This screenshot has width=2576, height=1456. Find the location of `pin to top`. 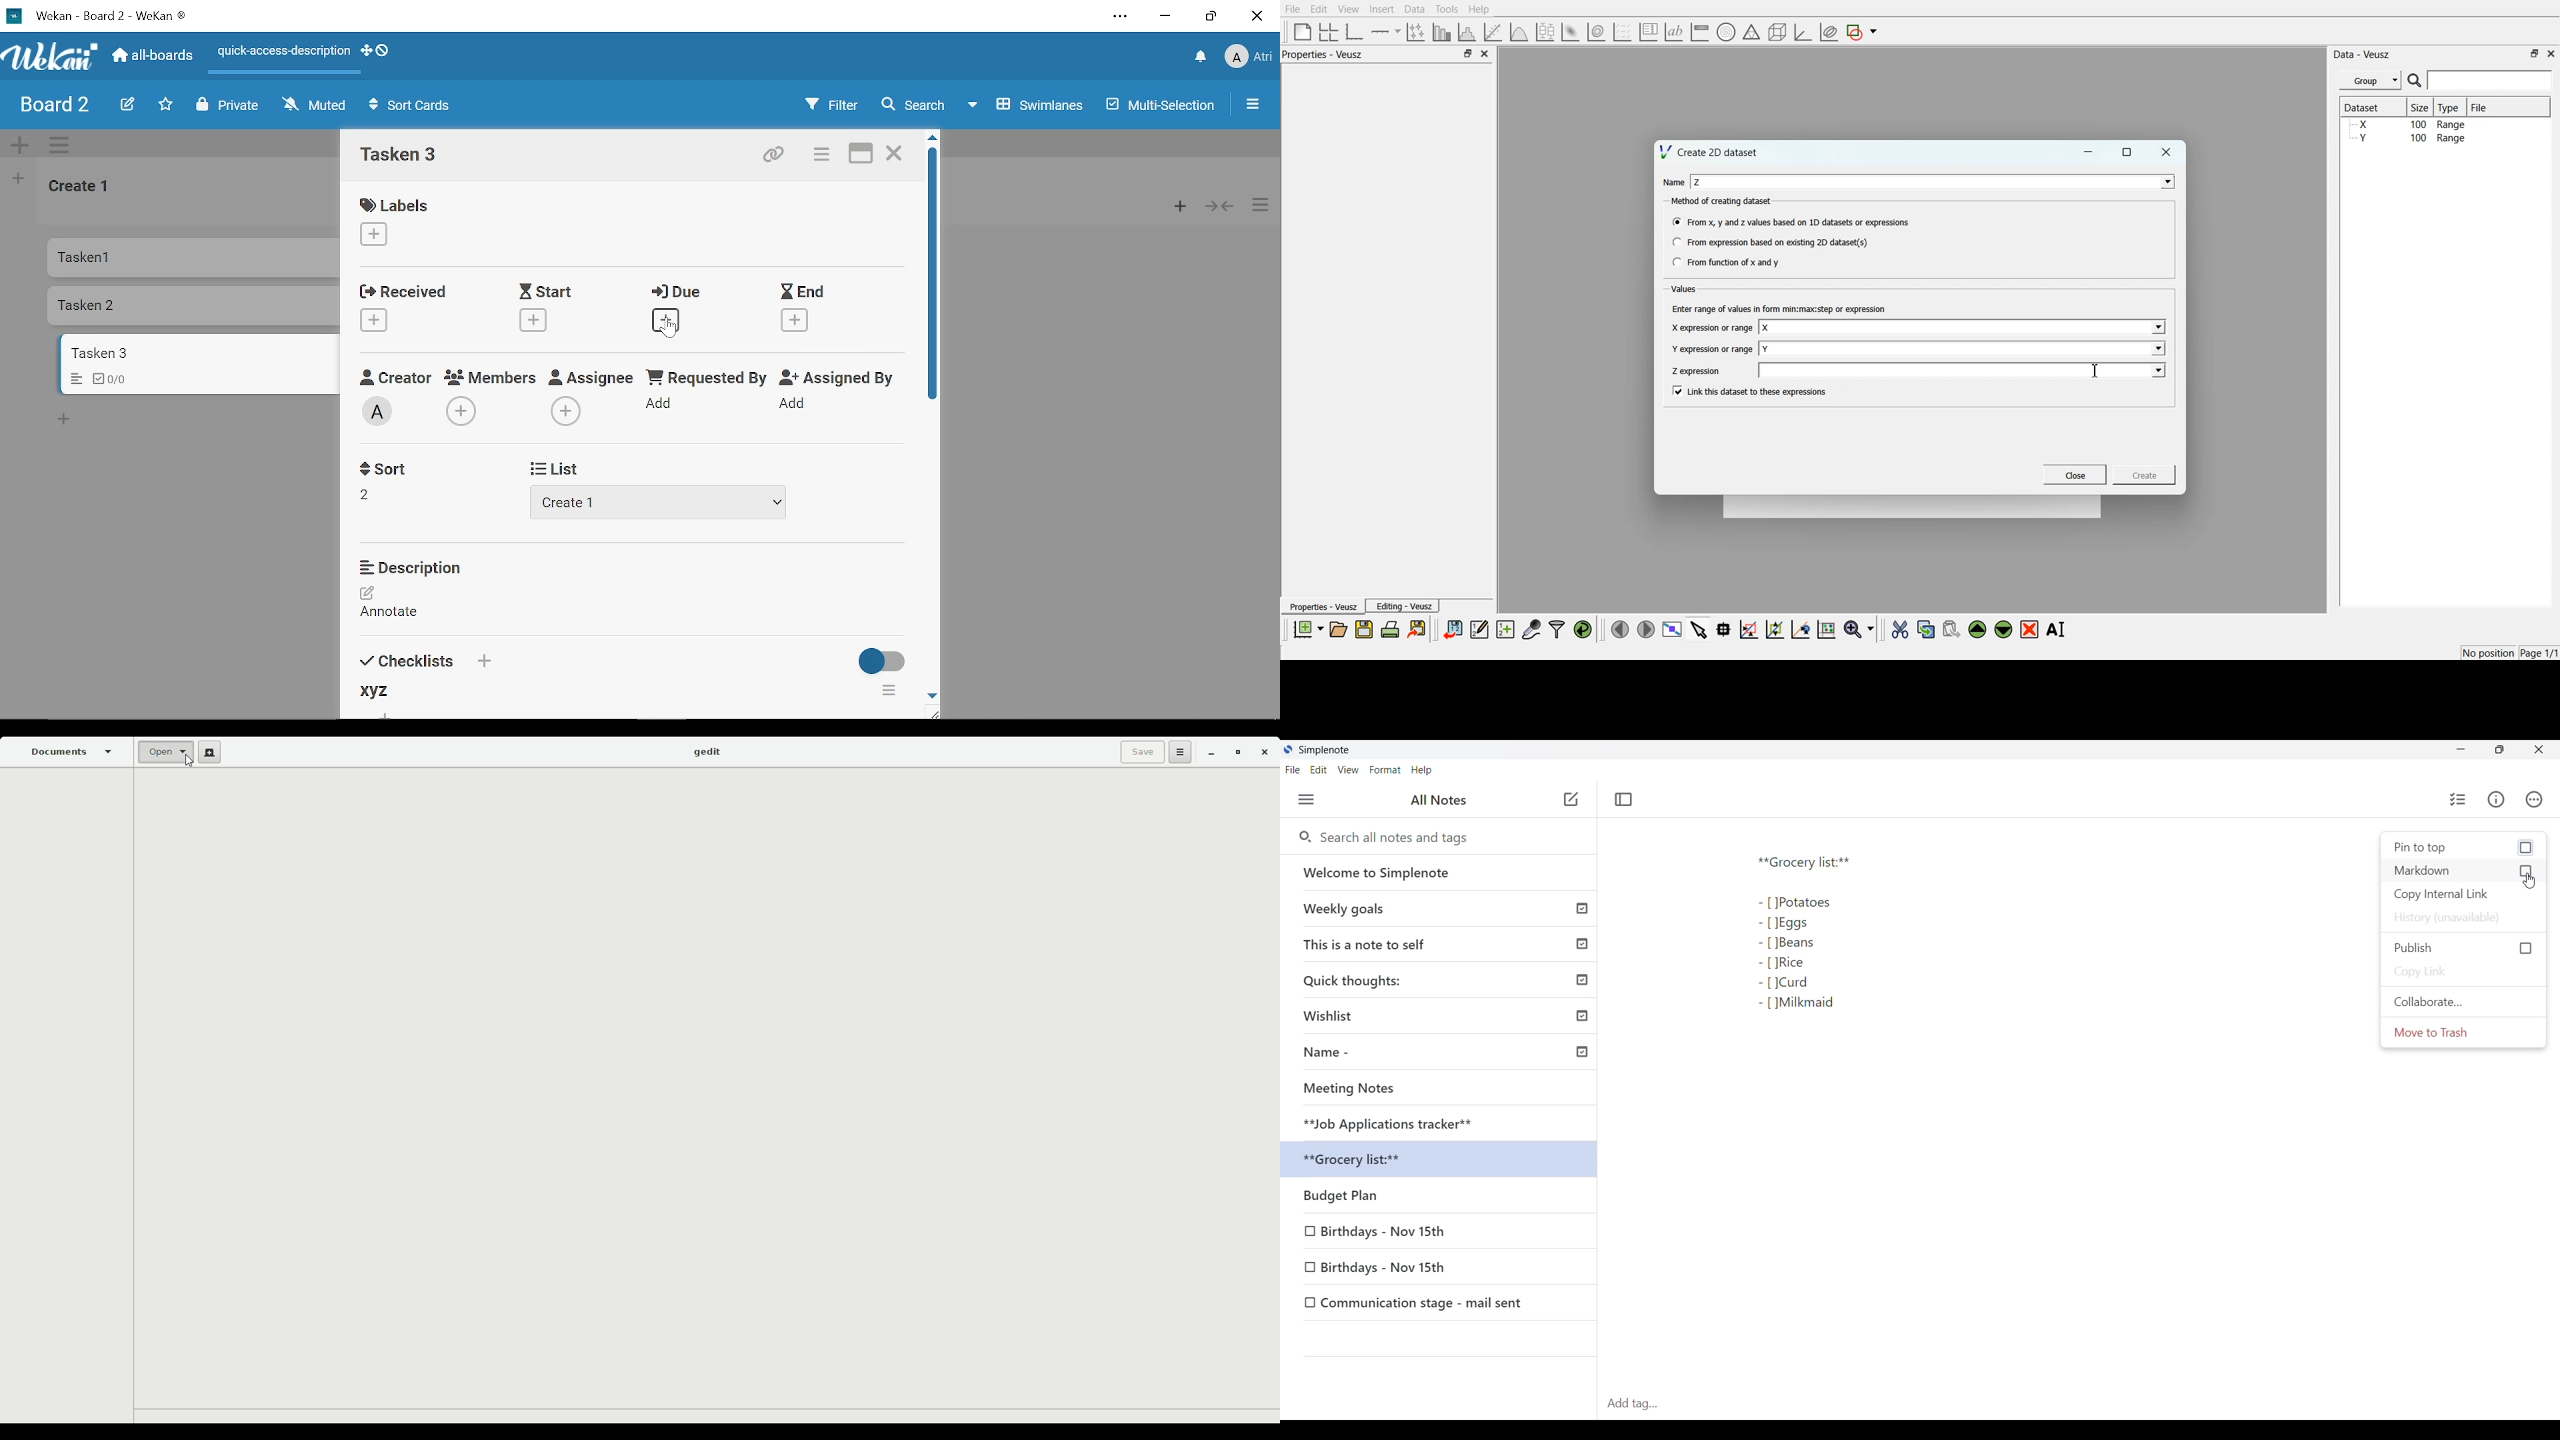

pin to top is located at coordinates (2465, 848).